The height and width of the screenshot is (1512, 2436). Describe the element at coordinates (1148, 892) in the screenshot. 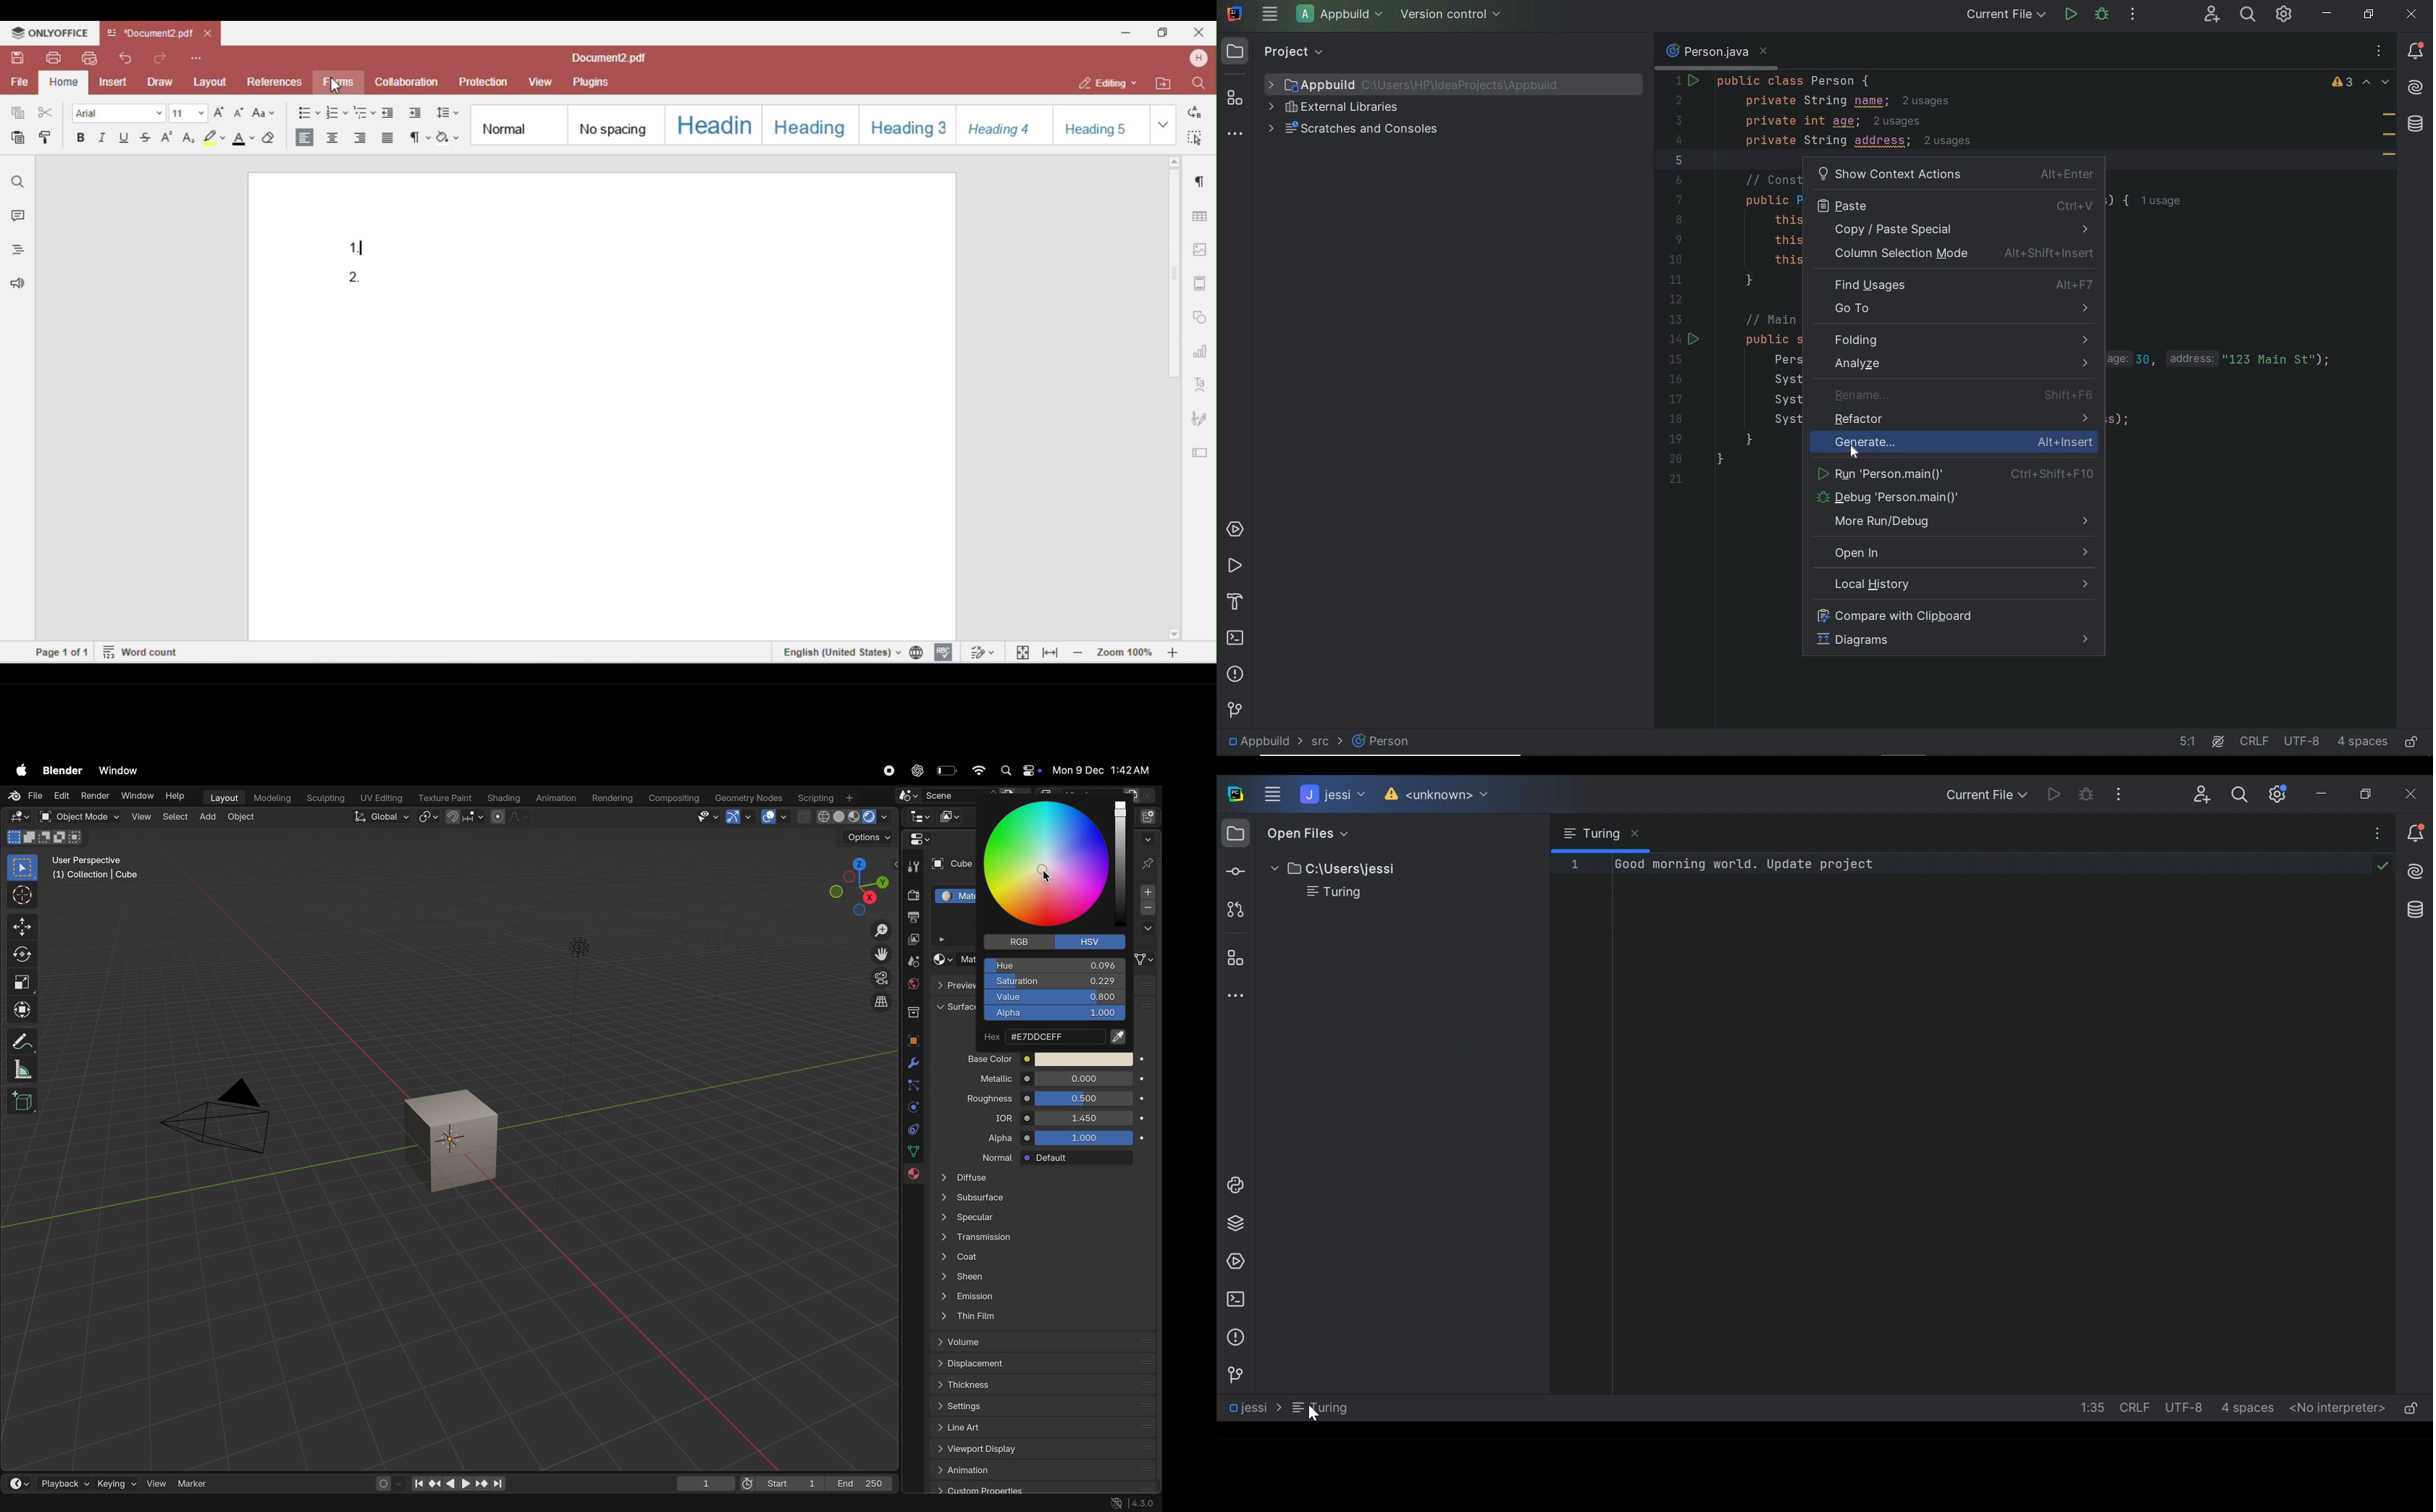

I see `add materail slor` at that location.